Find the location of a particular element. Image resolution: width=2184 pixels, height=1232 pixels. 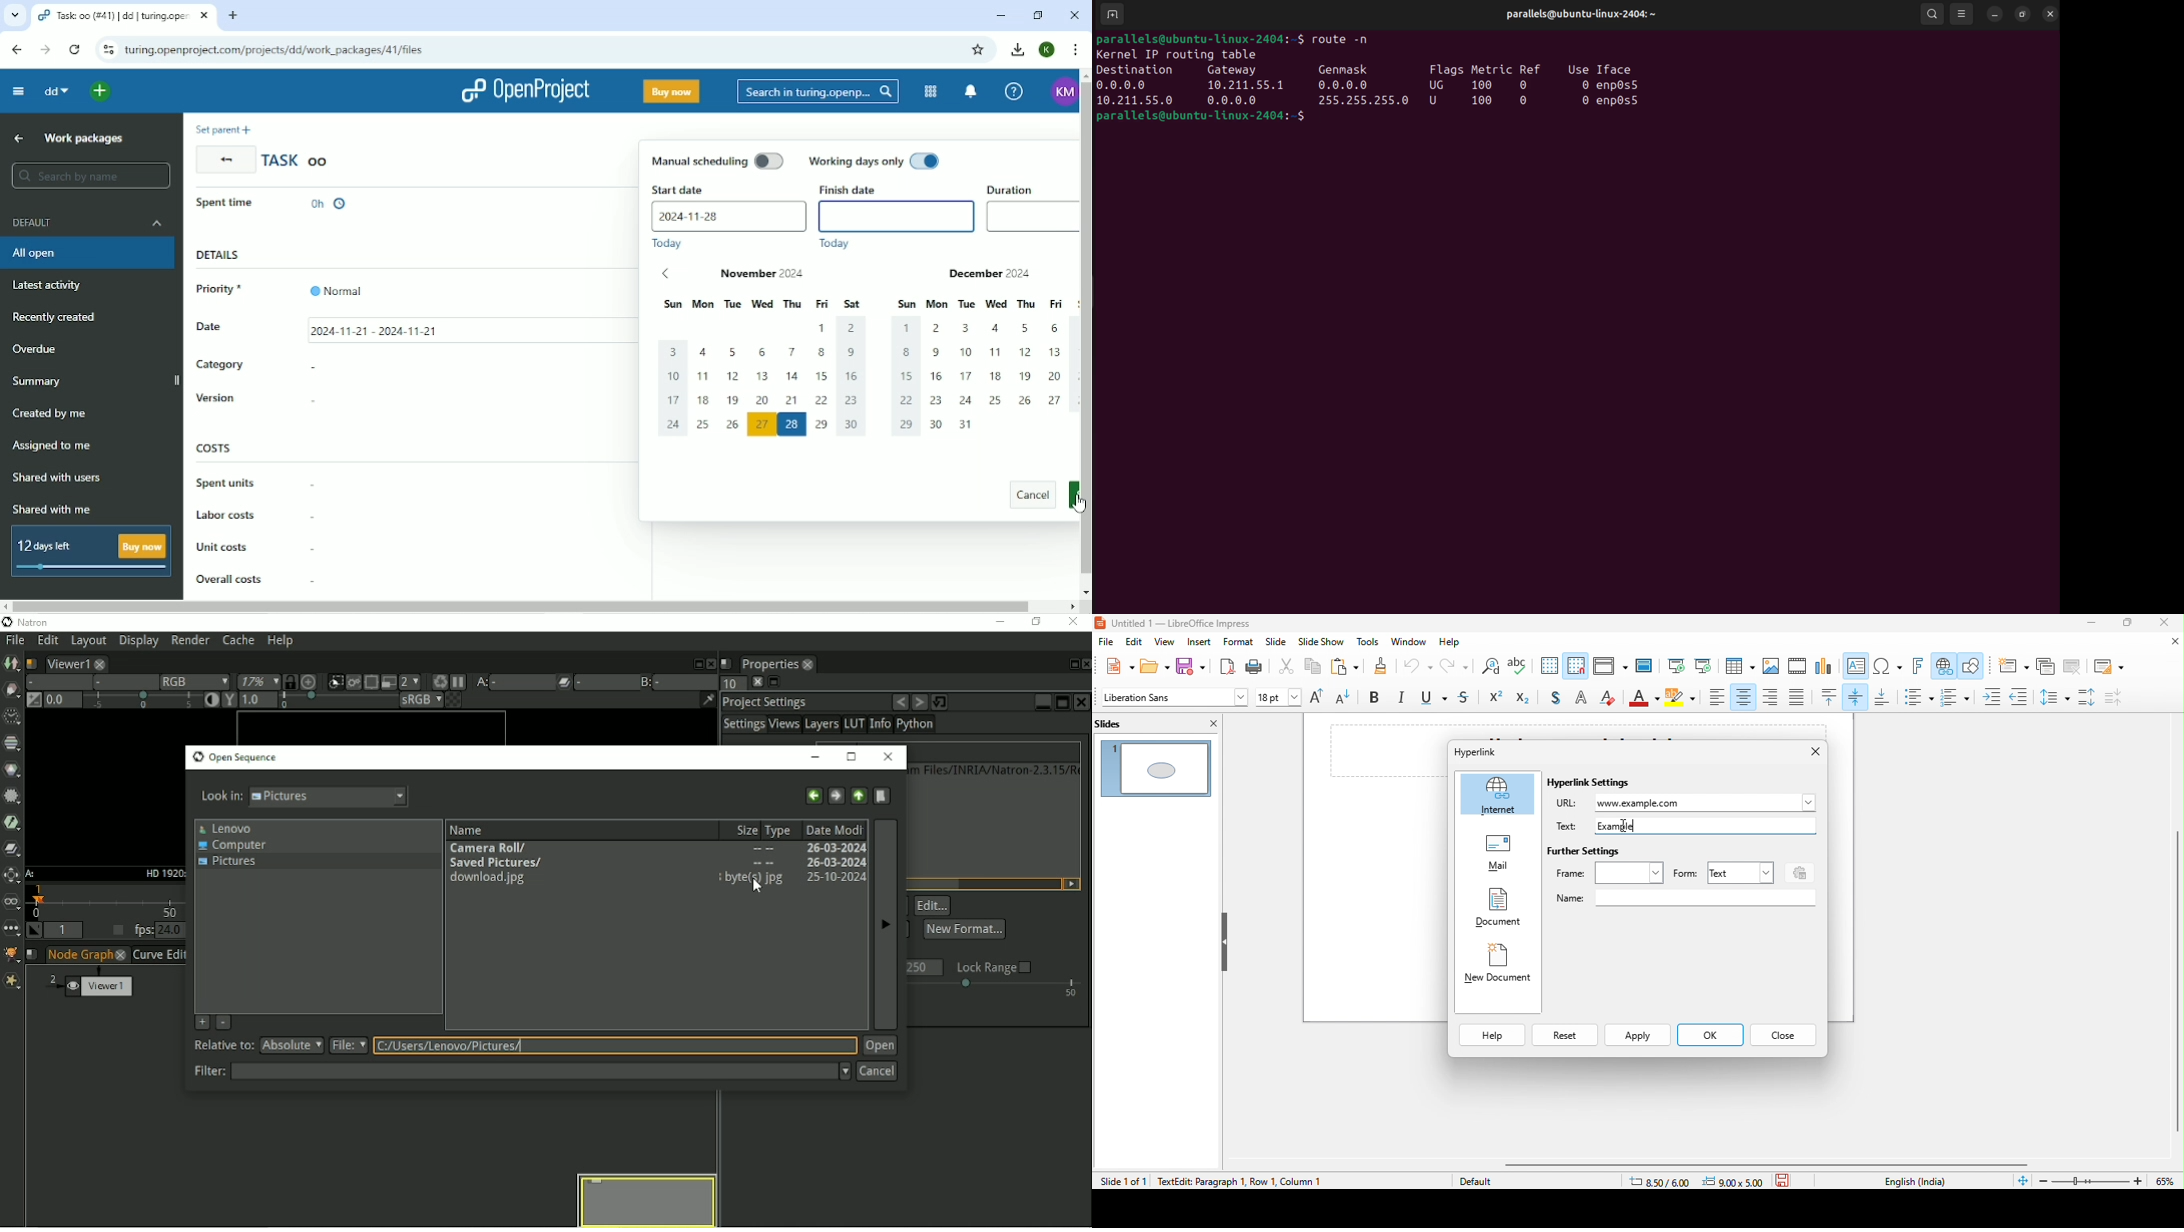

form is located at coordinates (1685, 875).